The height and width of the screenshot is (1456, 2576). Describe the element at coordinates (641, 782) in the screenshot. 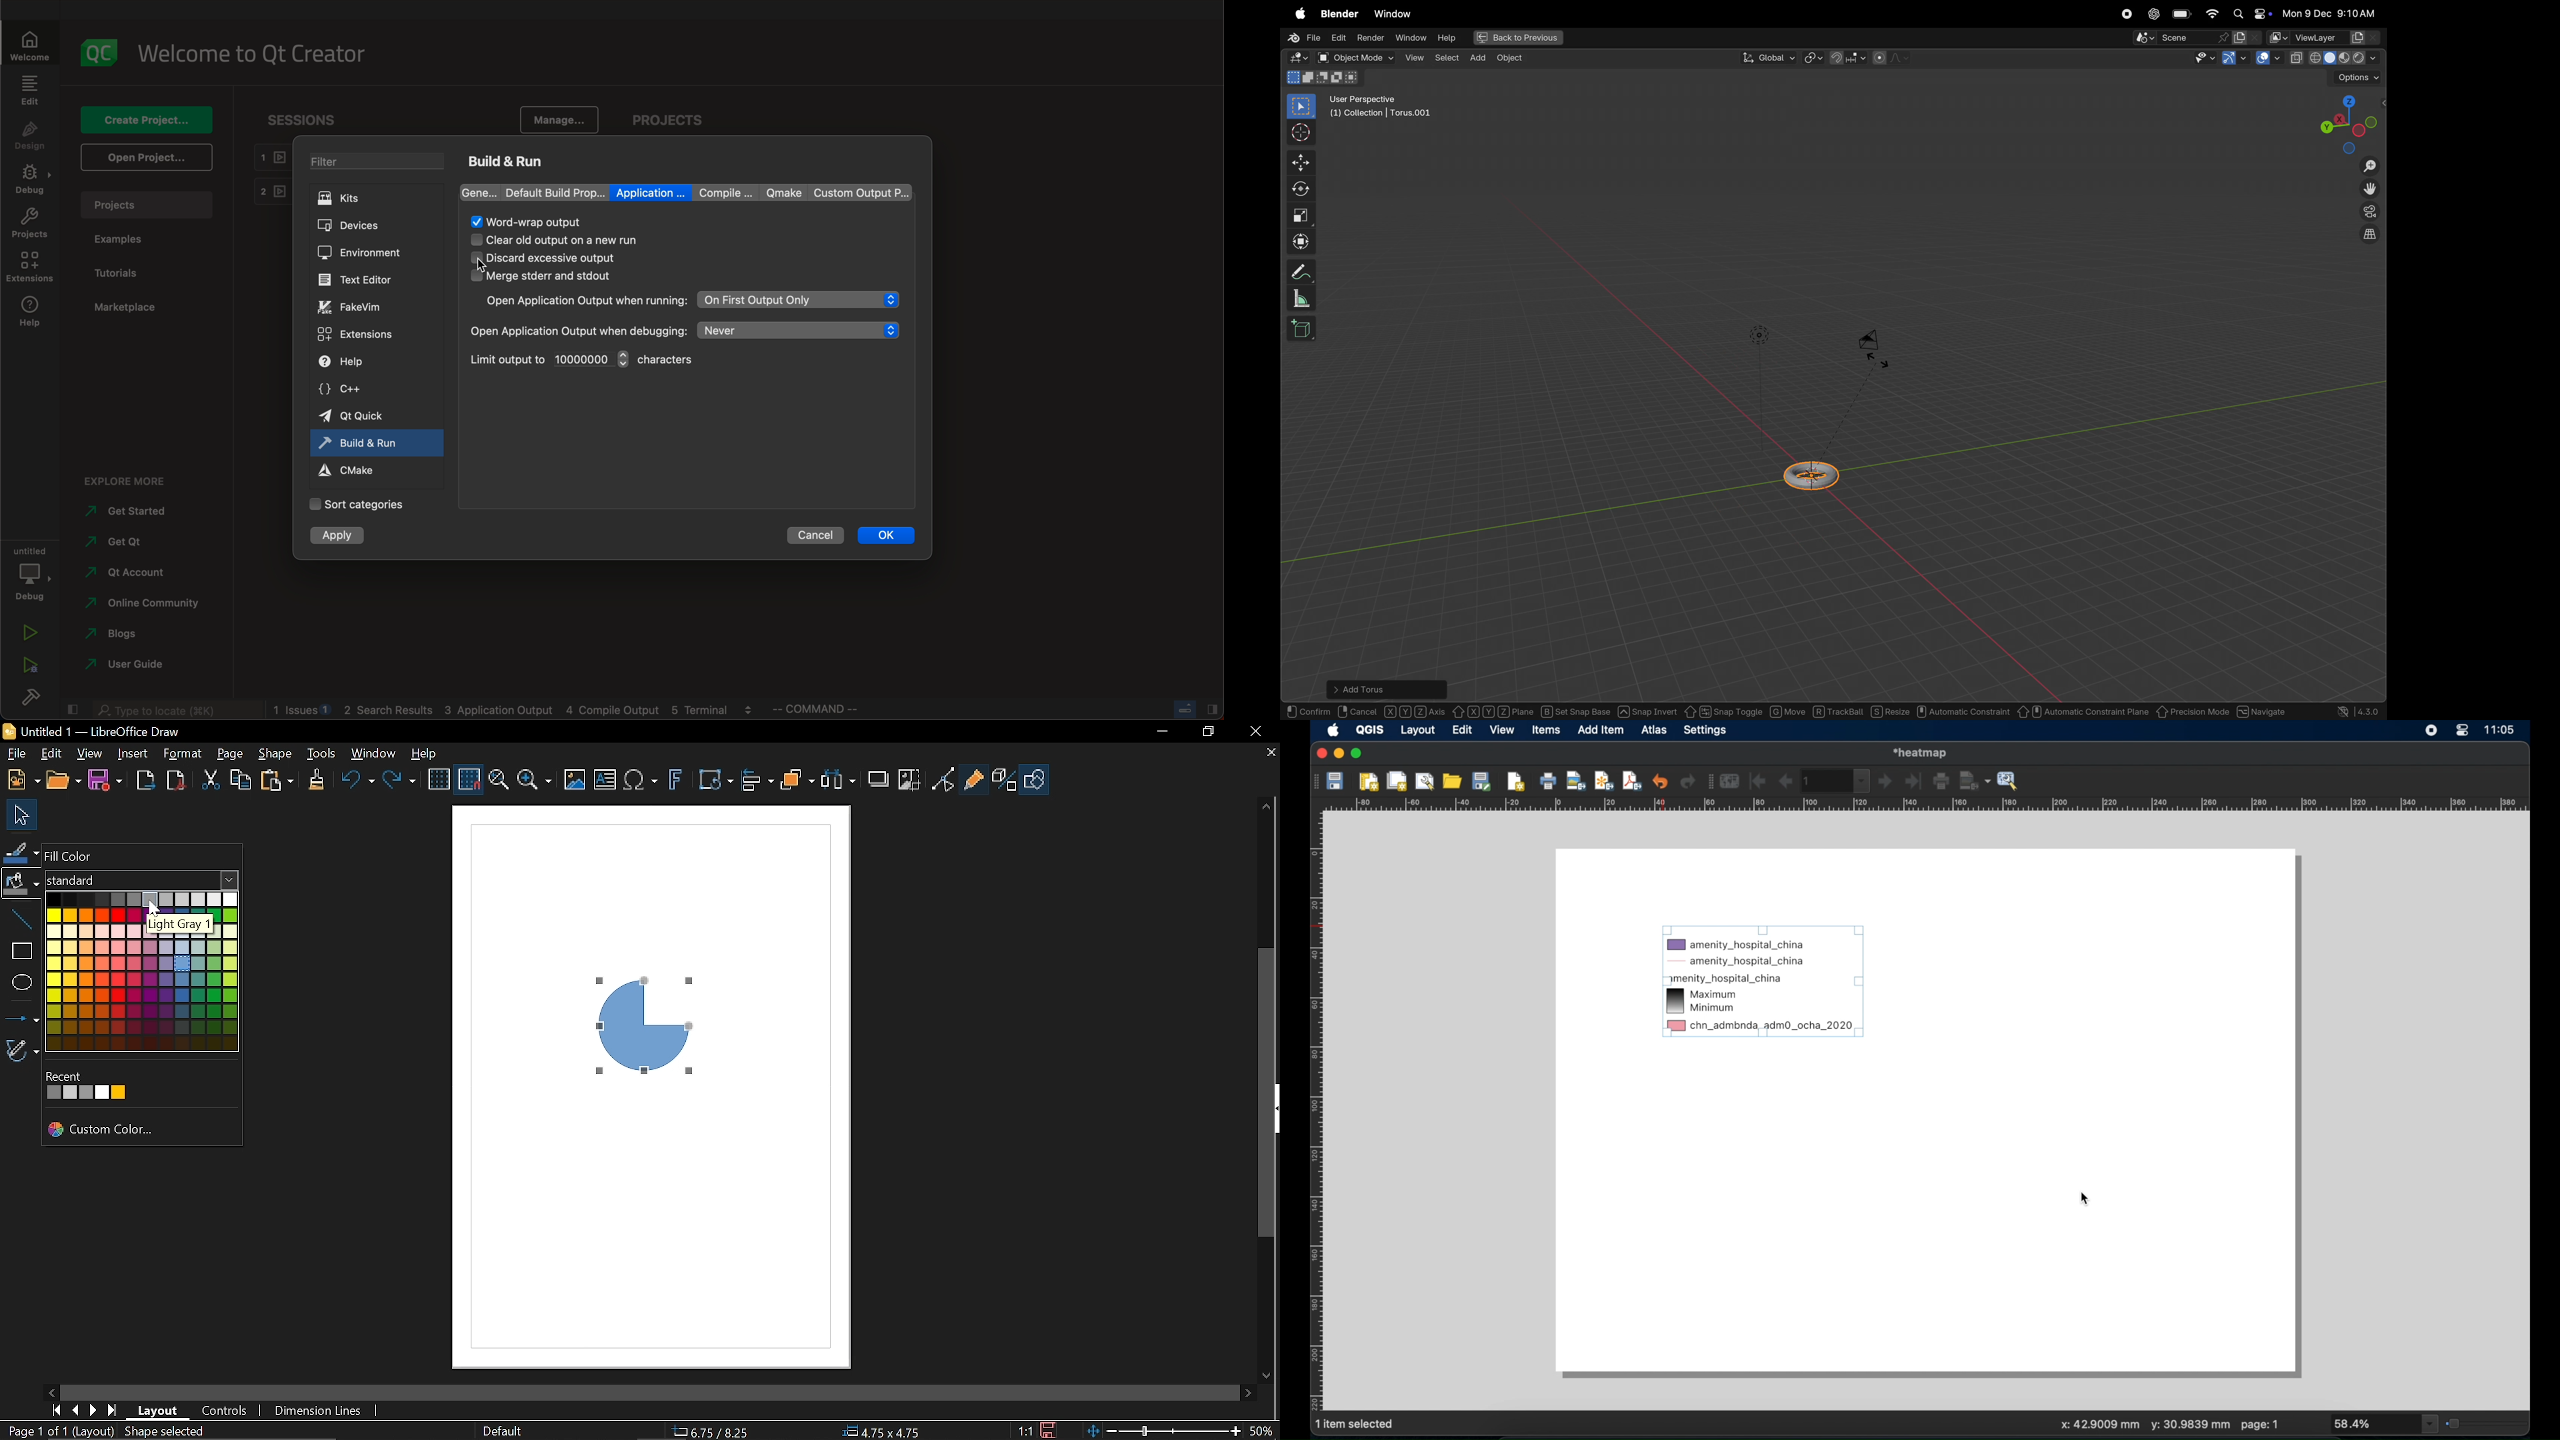

I see `Insert equation` at that location.